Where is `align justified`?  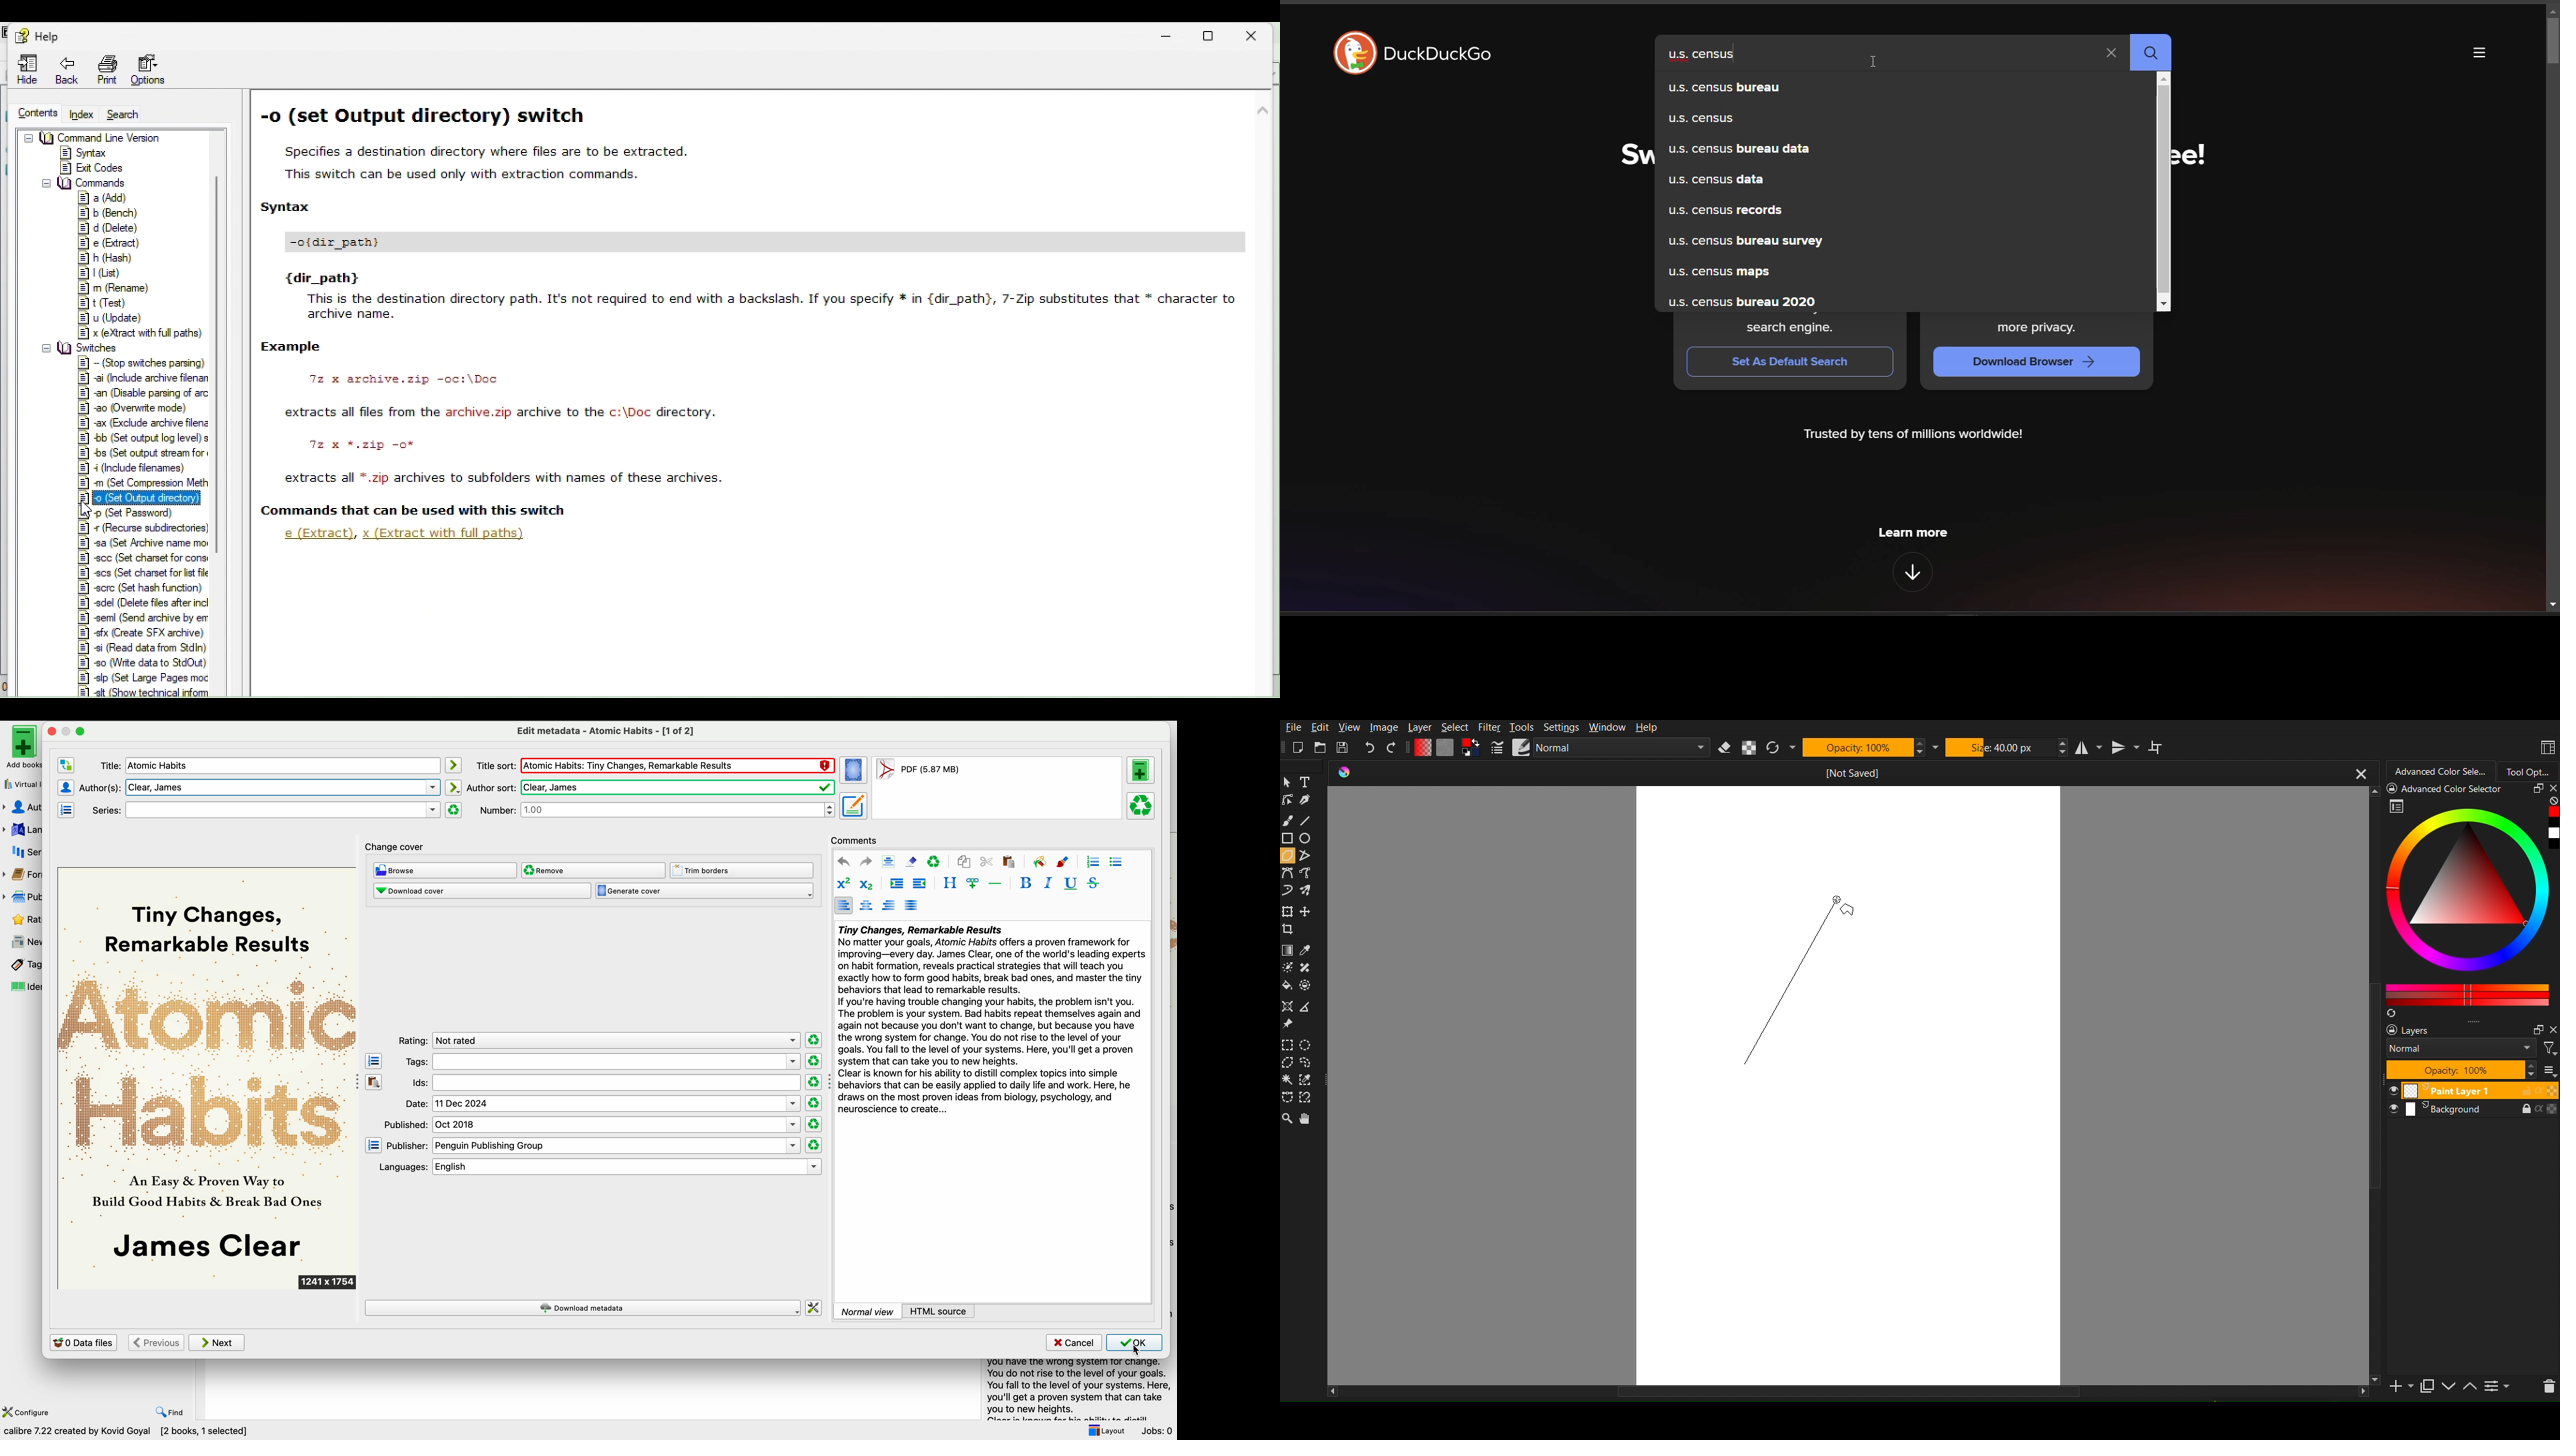 align justified is located at coordinates (913, 905).